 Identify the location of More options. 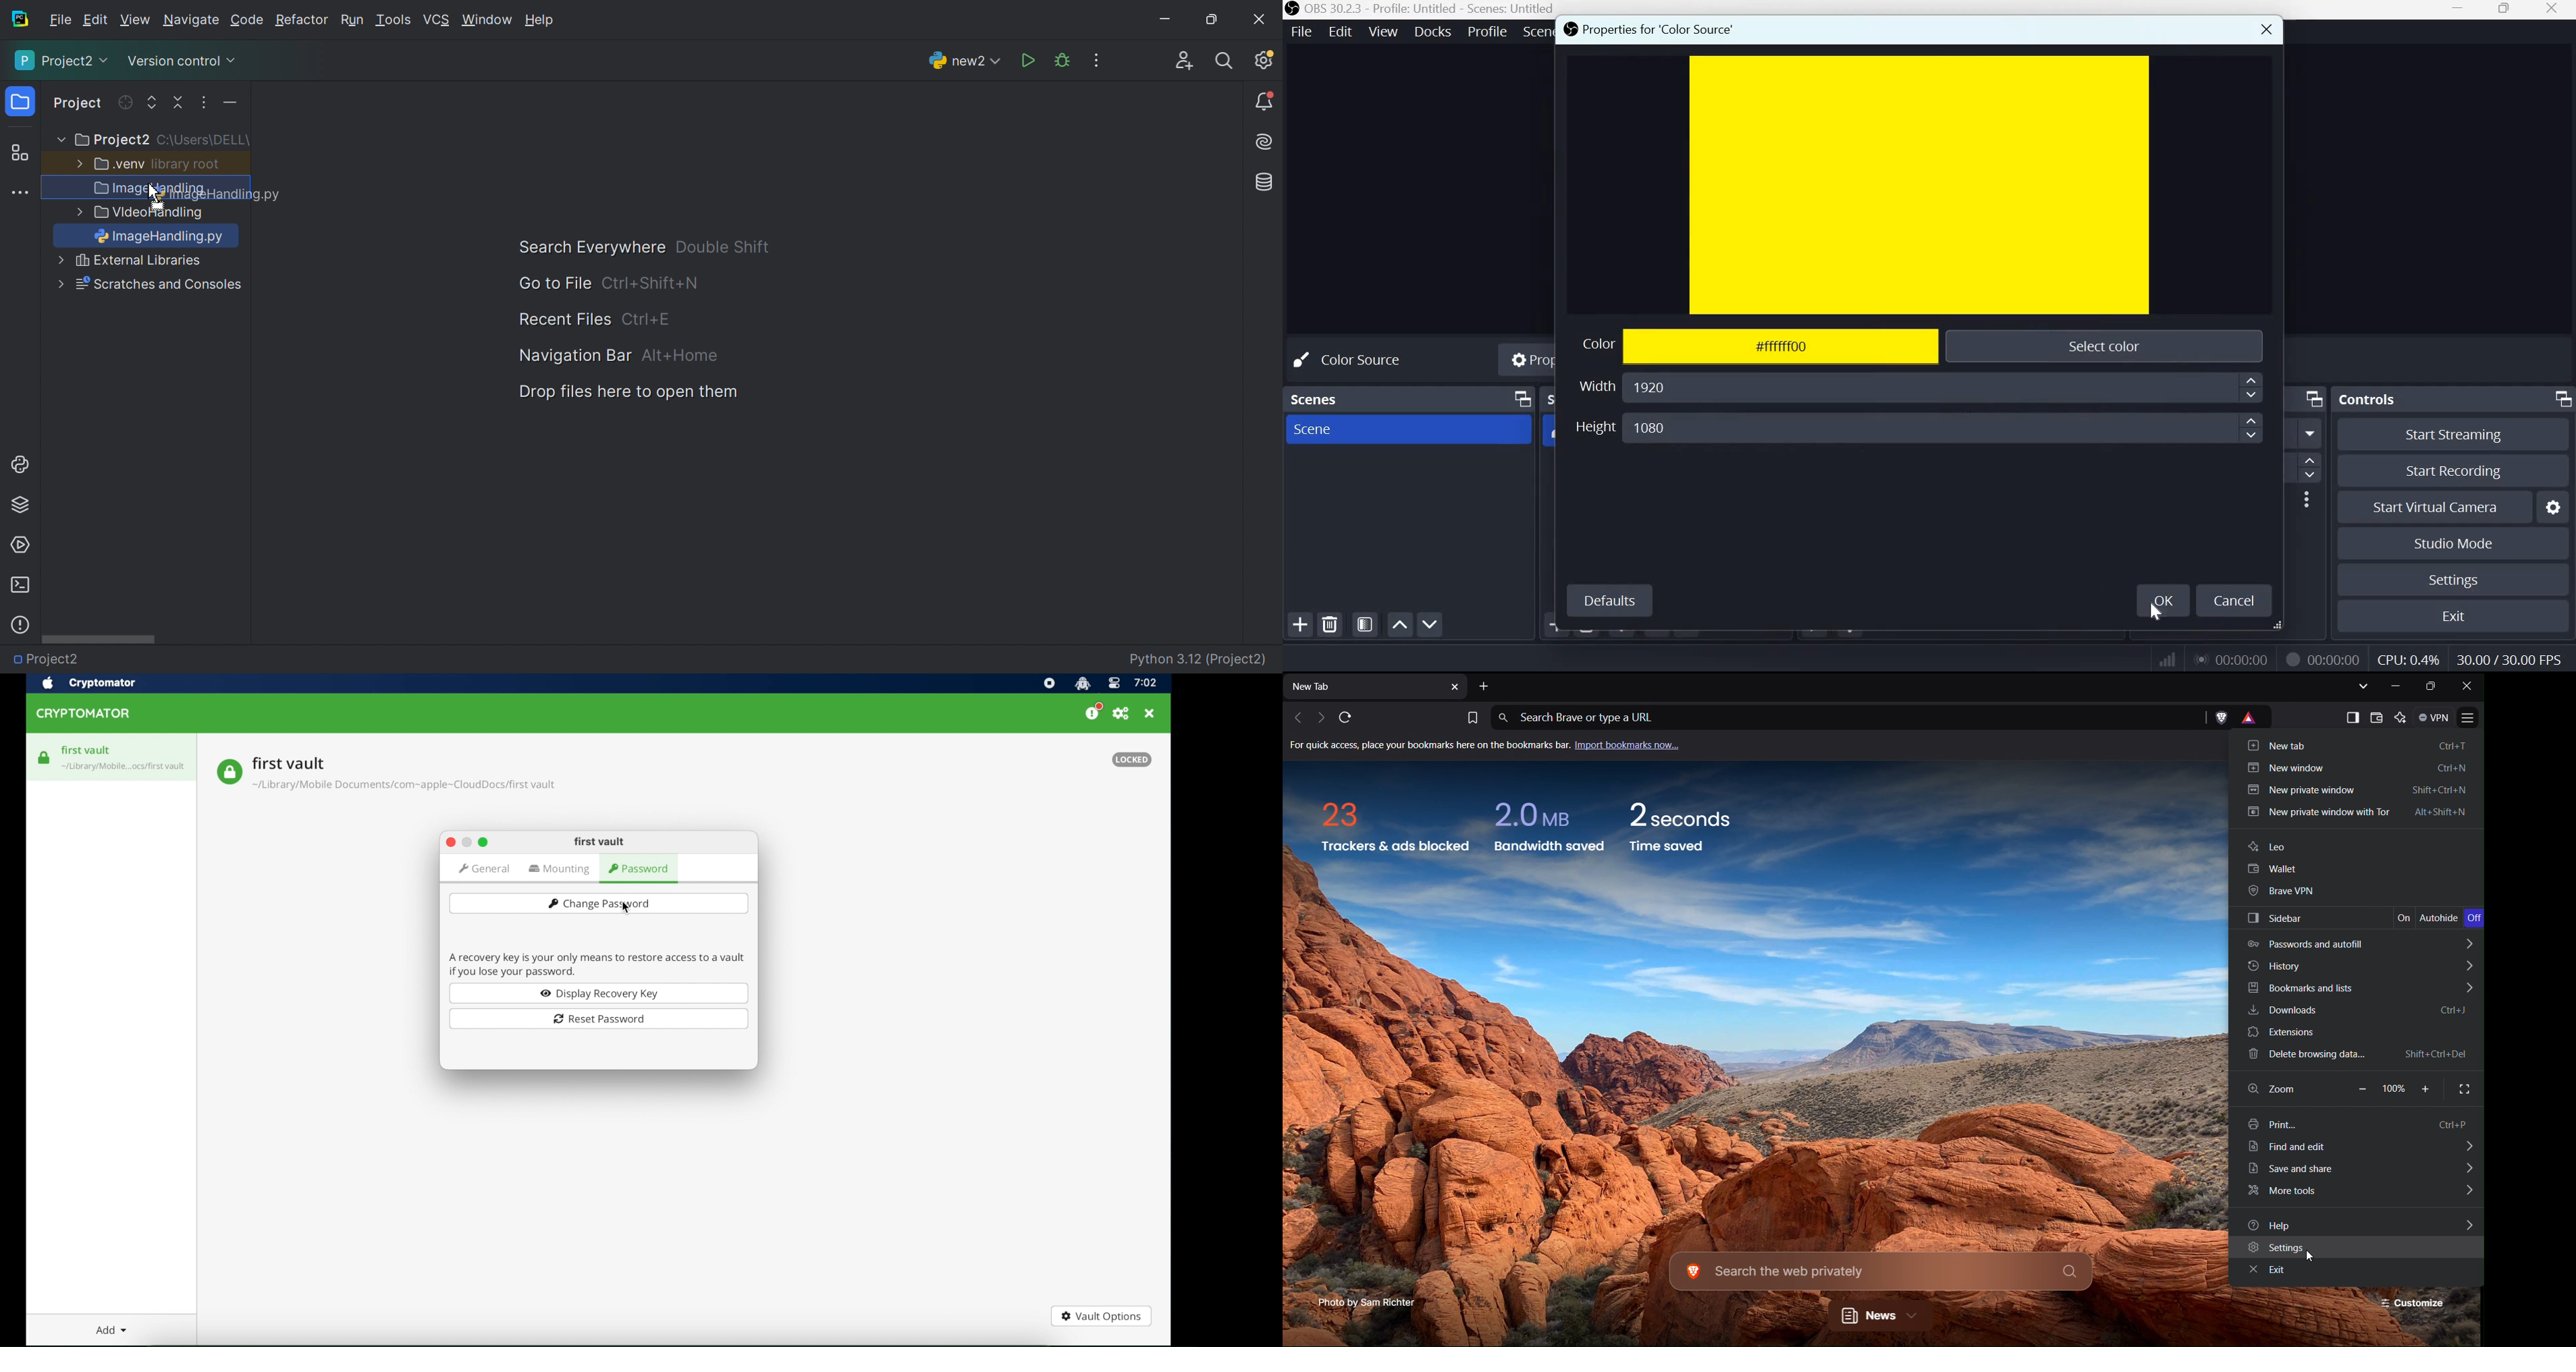
(2307, 500).